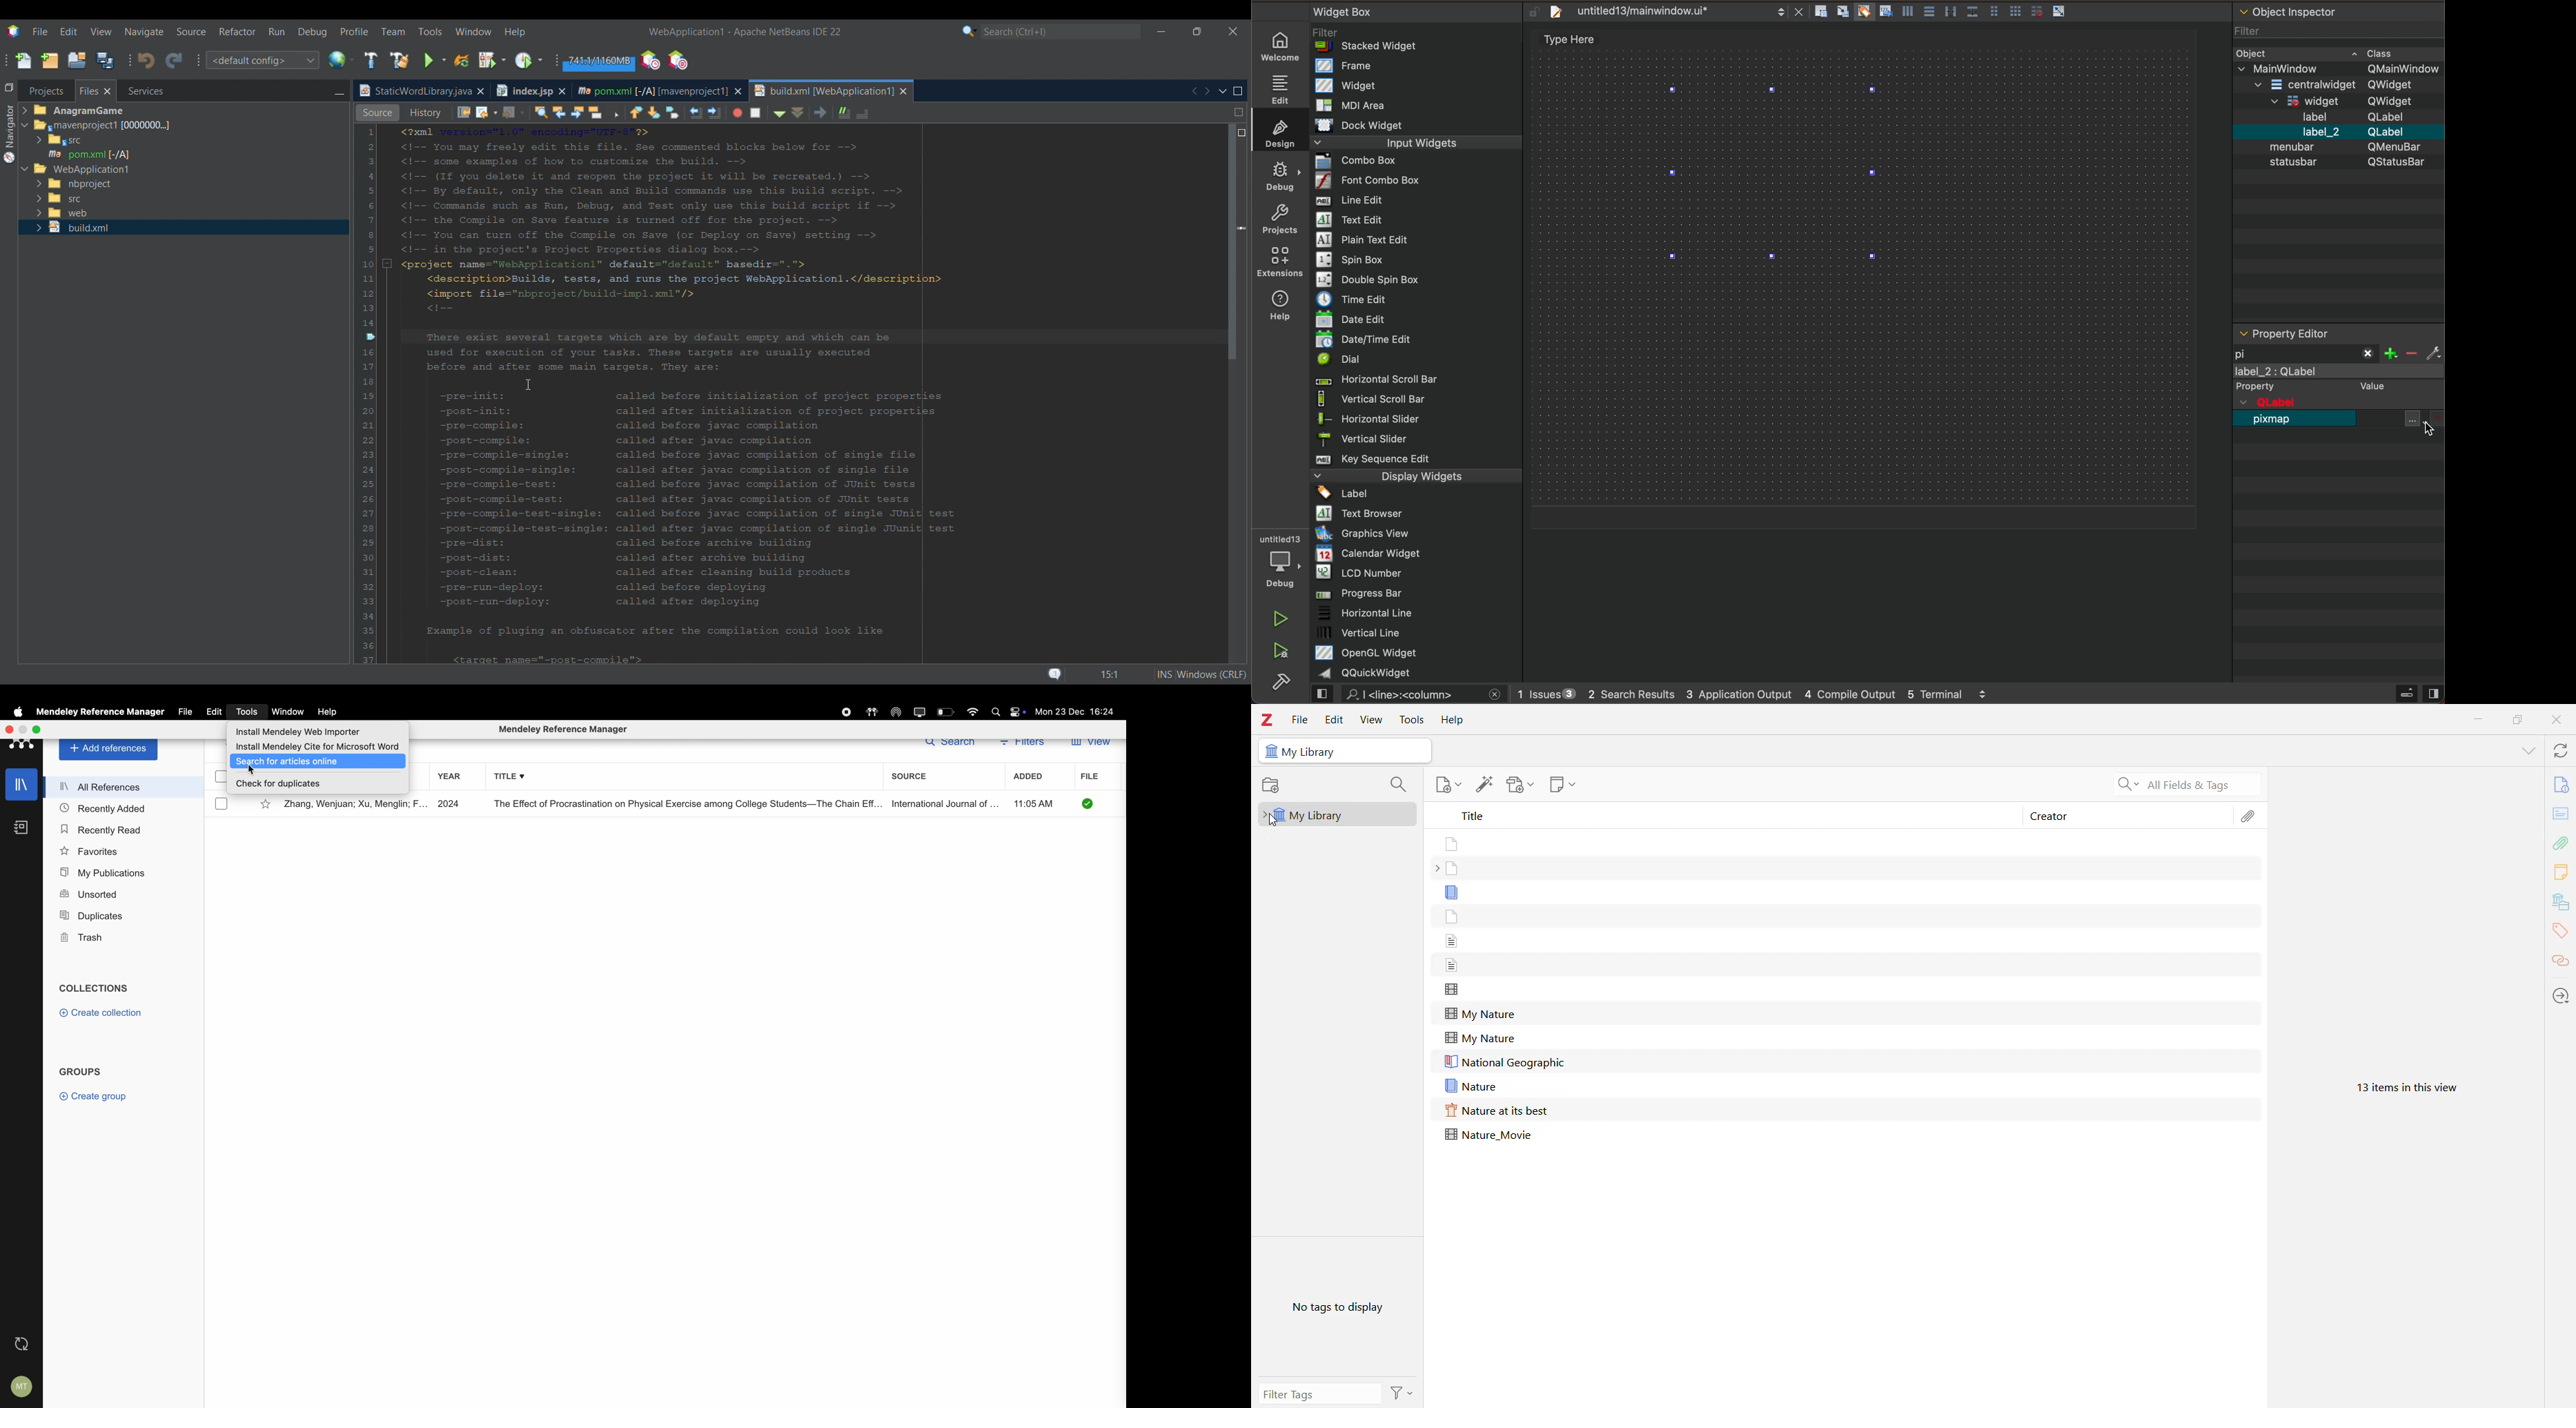 Image resolution: width=2576 pixels, height=1428 pixels. Describe the element at coordinates (1673, 14) in the screenshot. I see `file tab` at that location.